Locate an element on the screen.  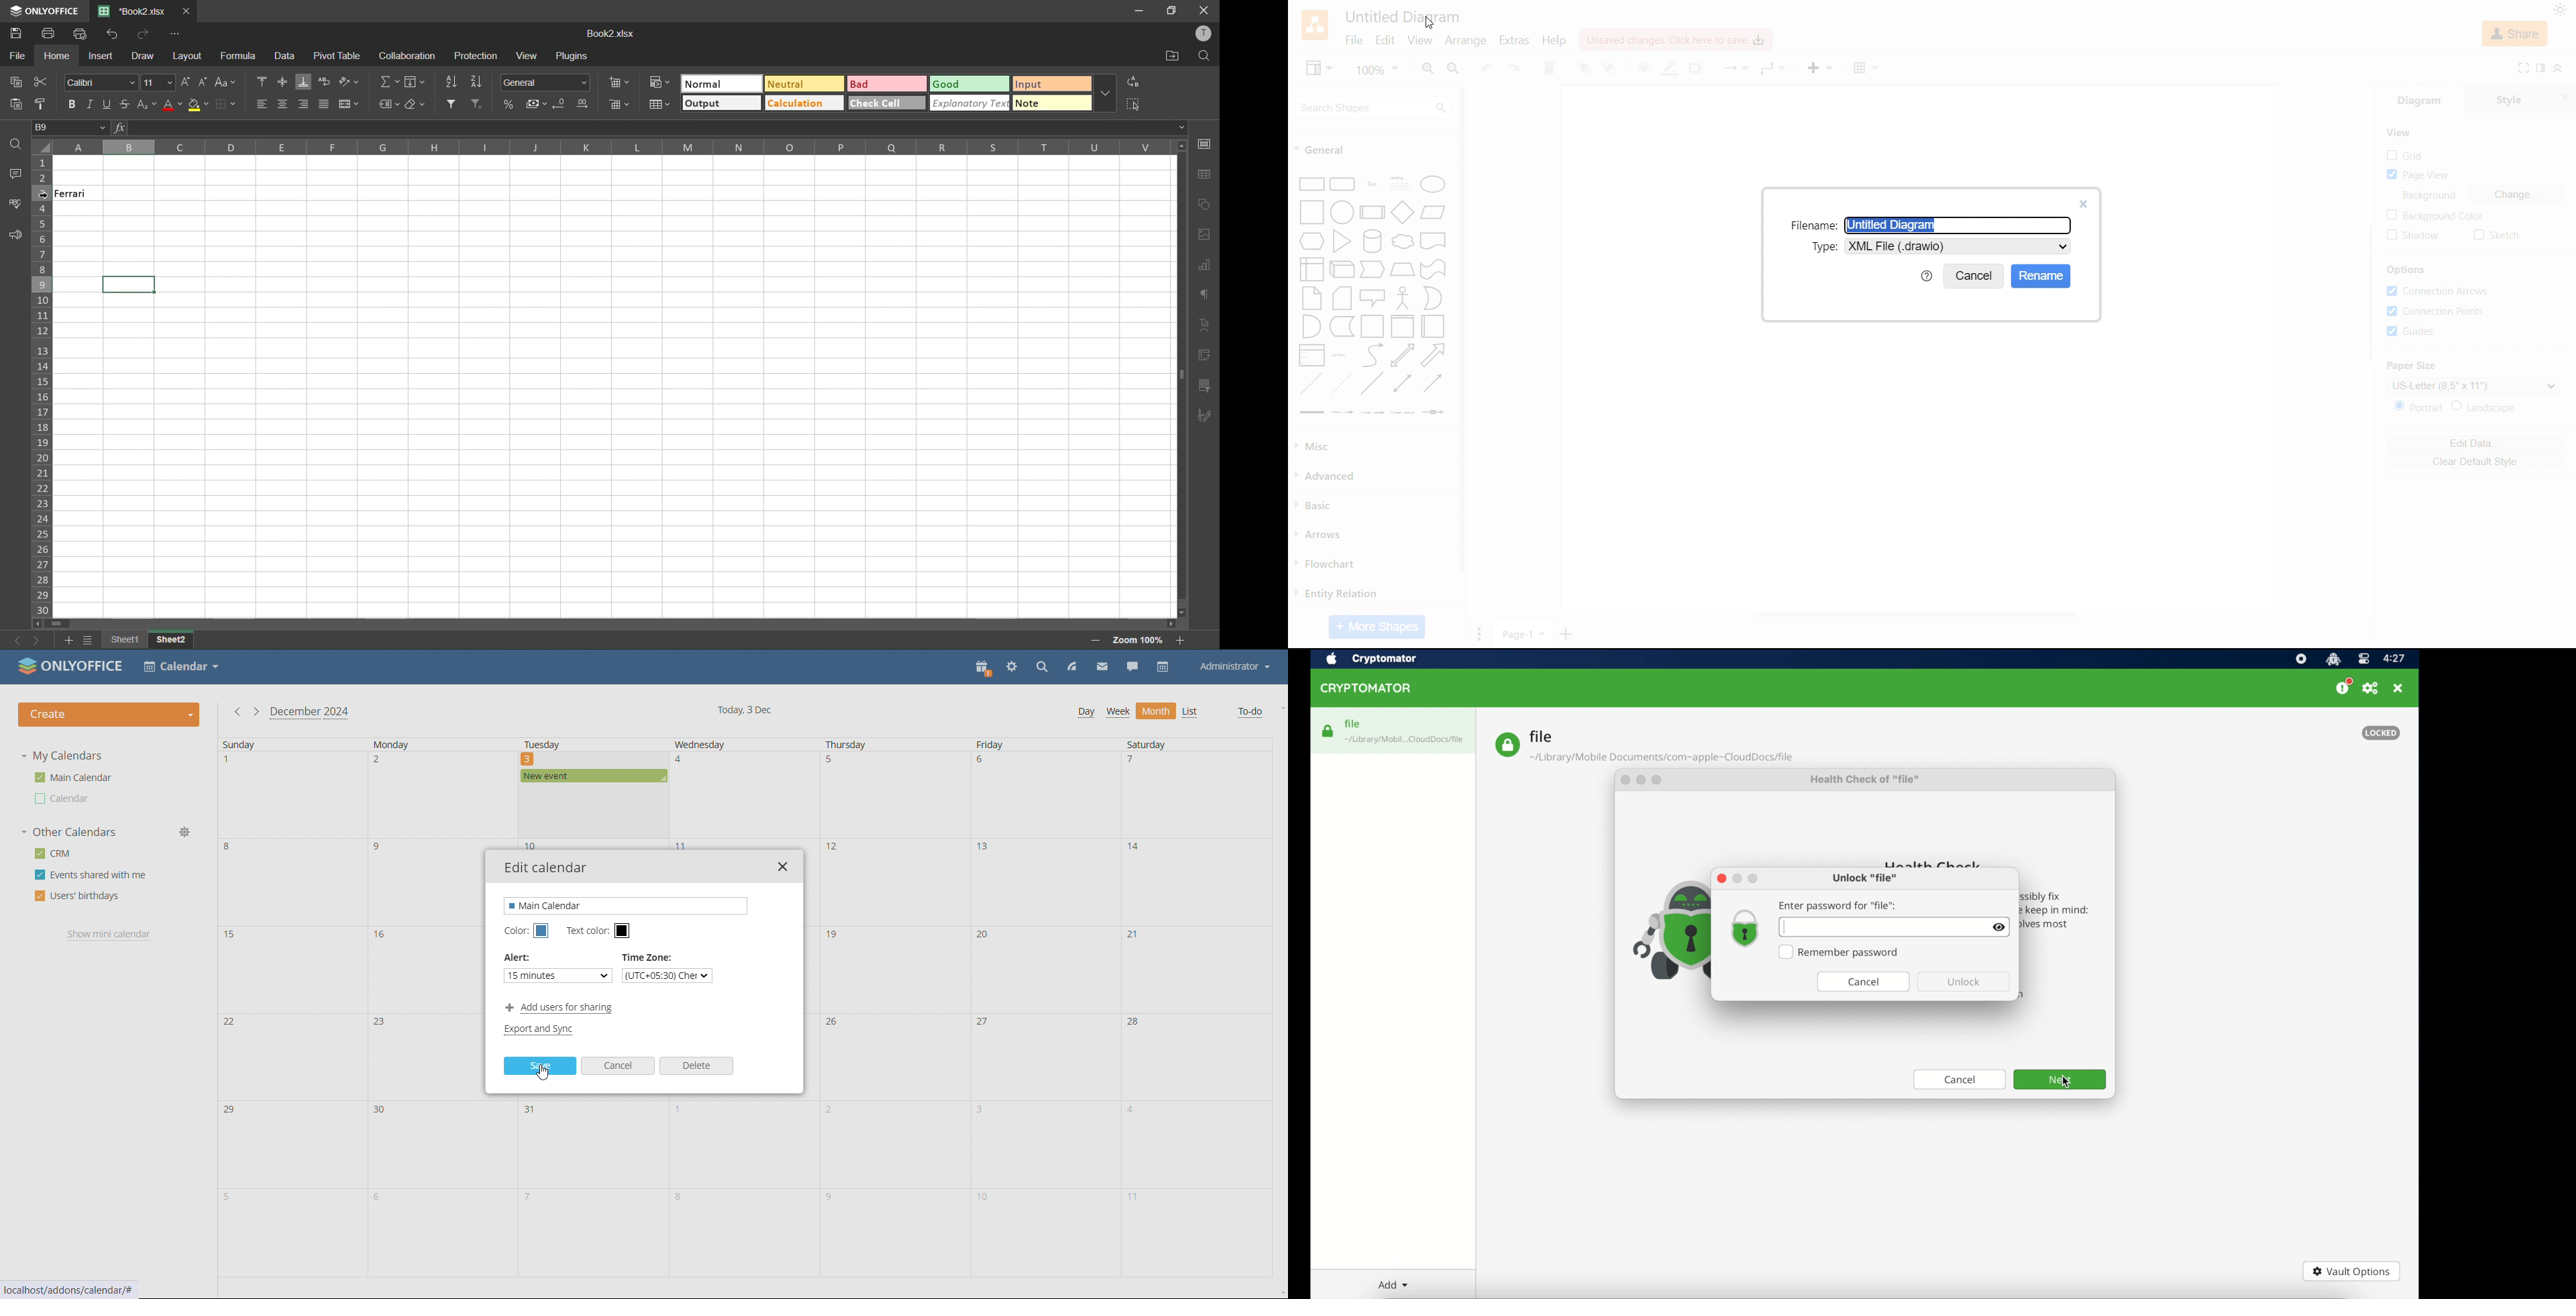
delete is located at coordinates (696, 1066).